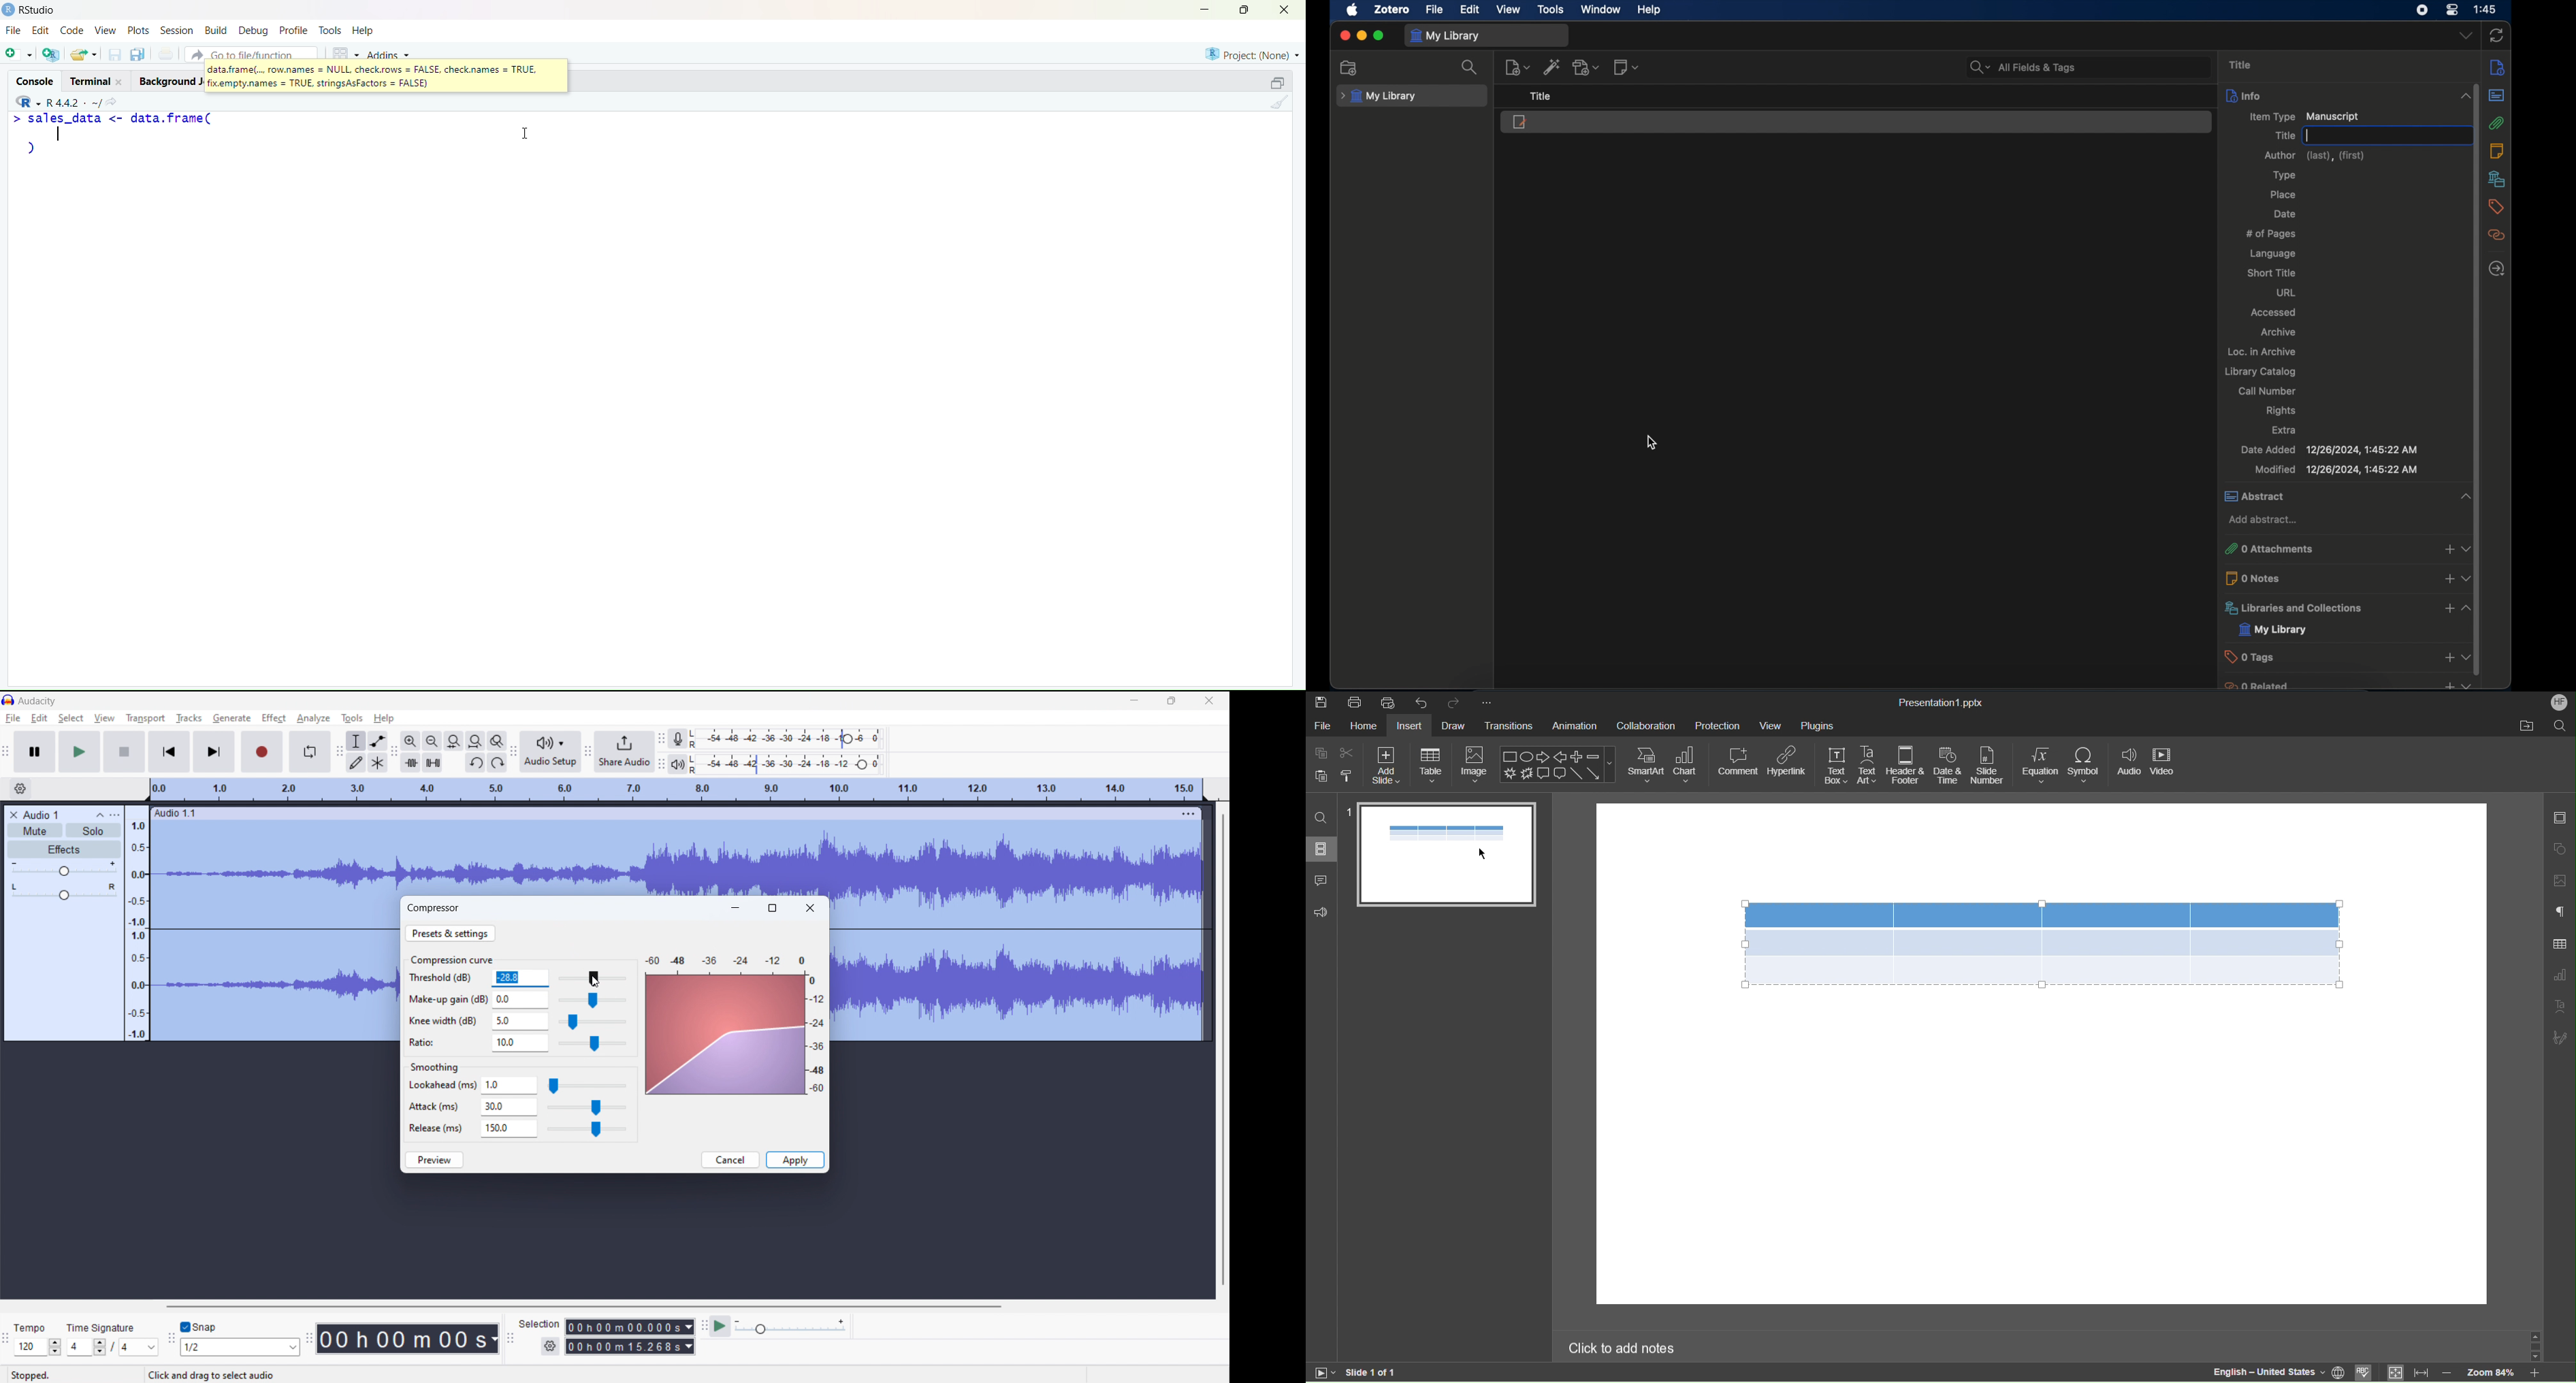  I want to click on slide, so click(1447, 855).